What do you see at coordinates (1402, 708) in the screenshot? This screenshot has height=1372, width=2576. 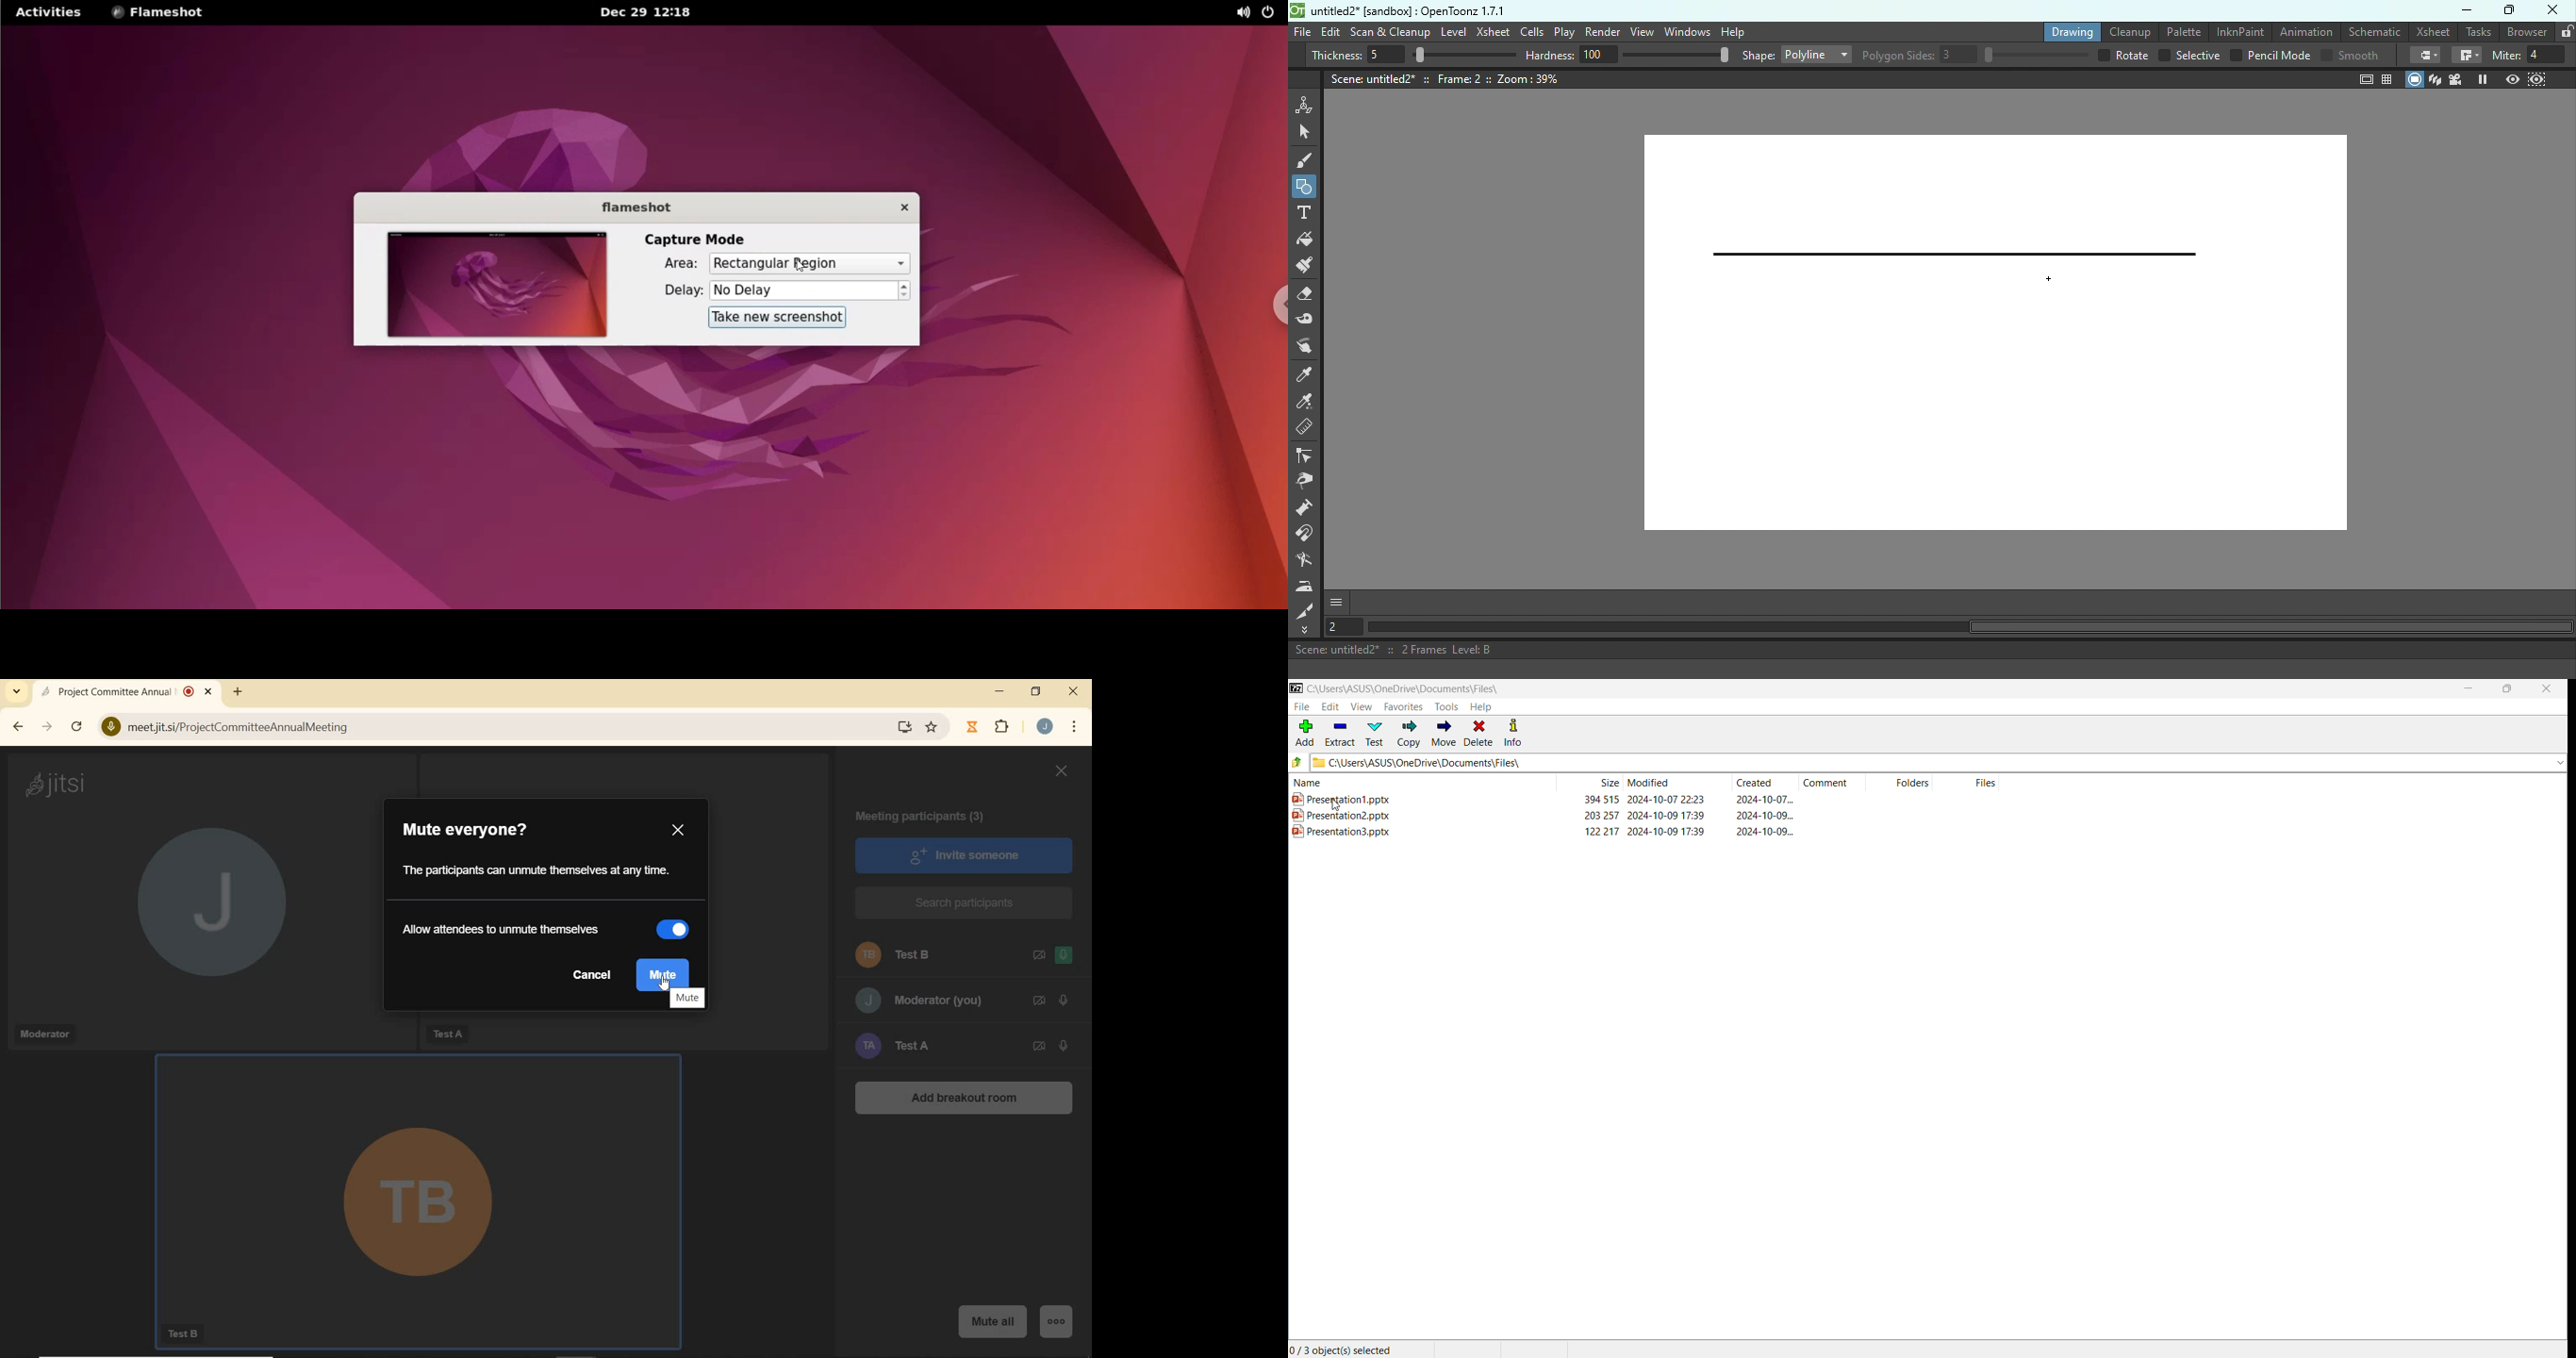 I see `Favorites` at bounding box center [1402, 708].